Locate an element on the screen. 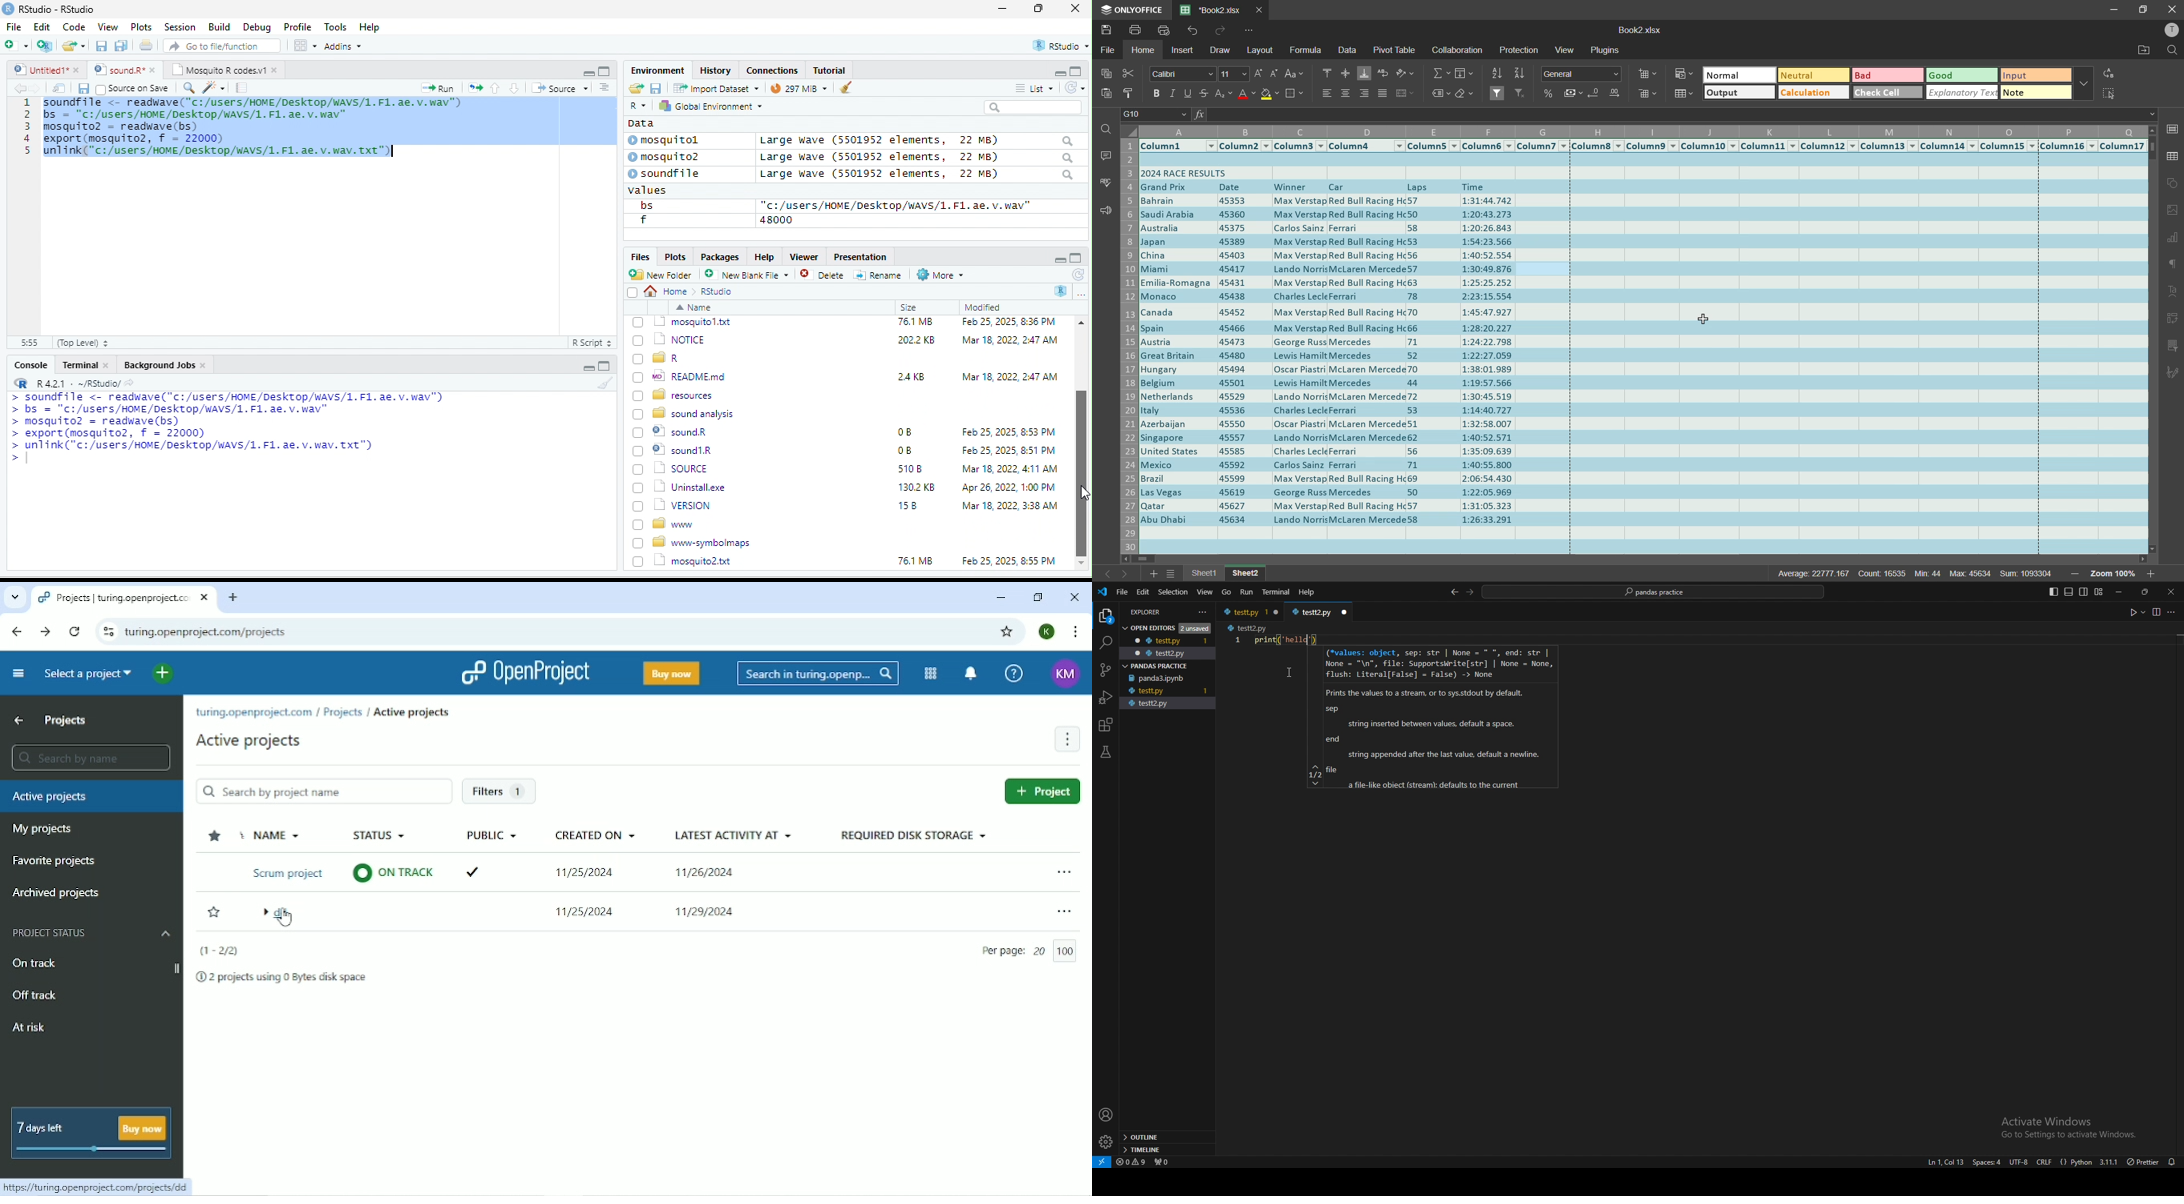  sort descending is located at coordinates (1519, 74).